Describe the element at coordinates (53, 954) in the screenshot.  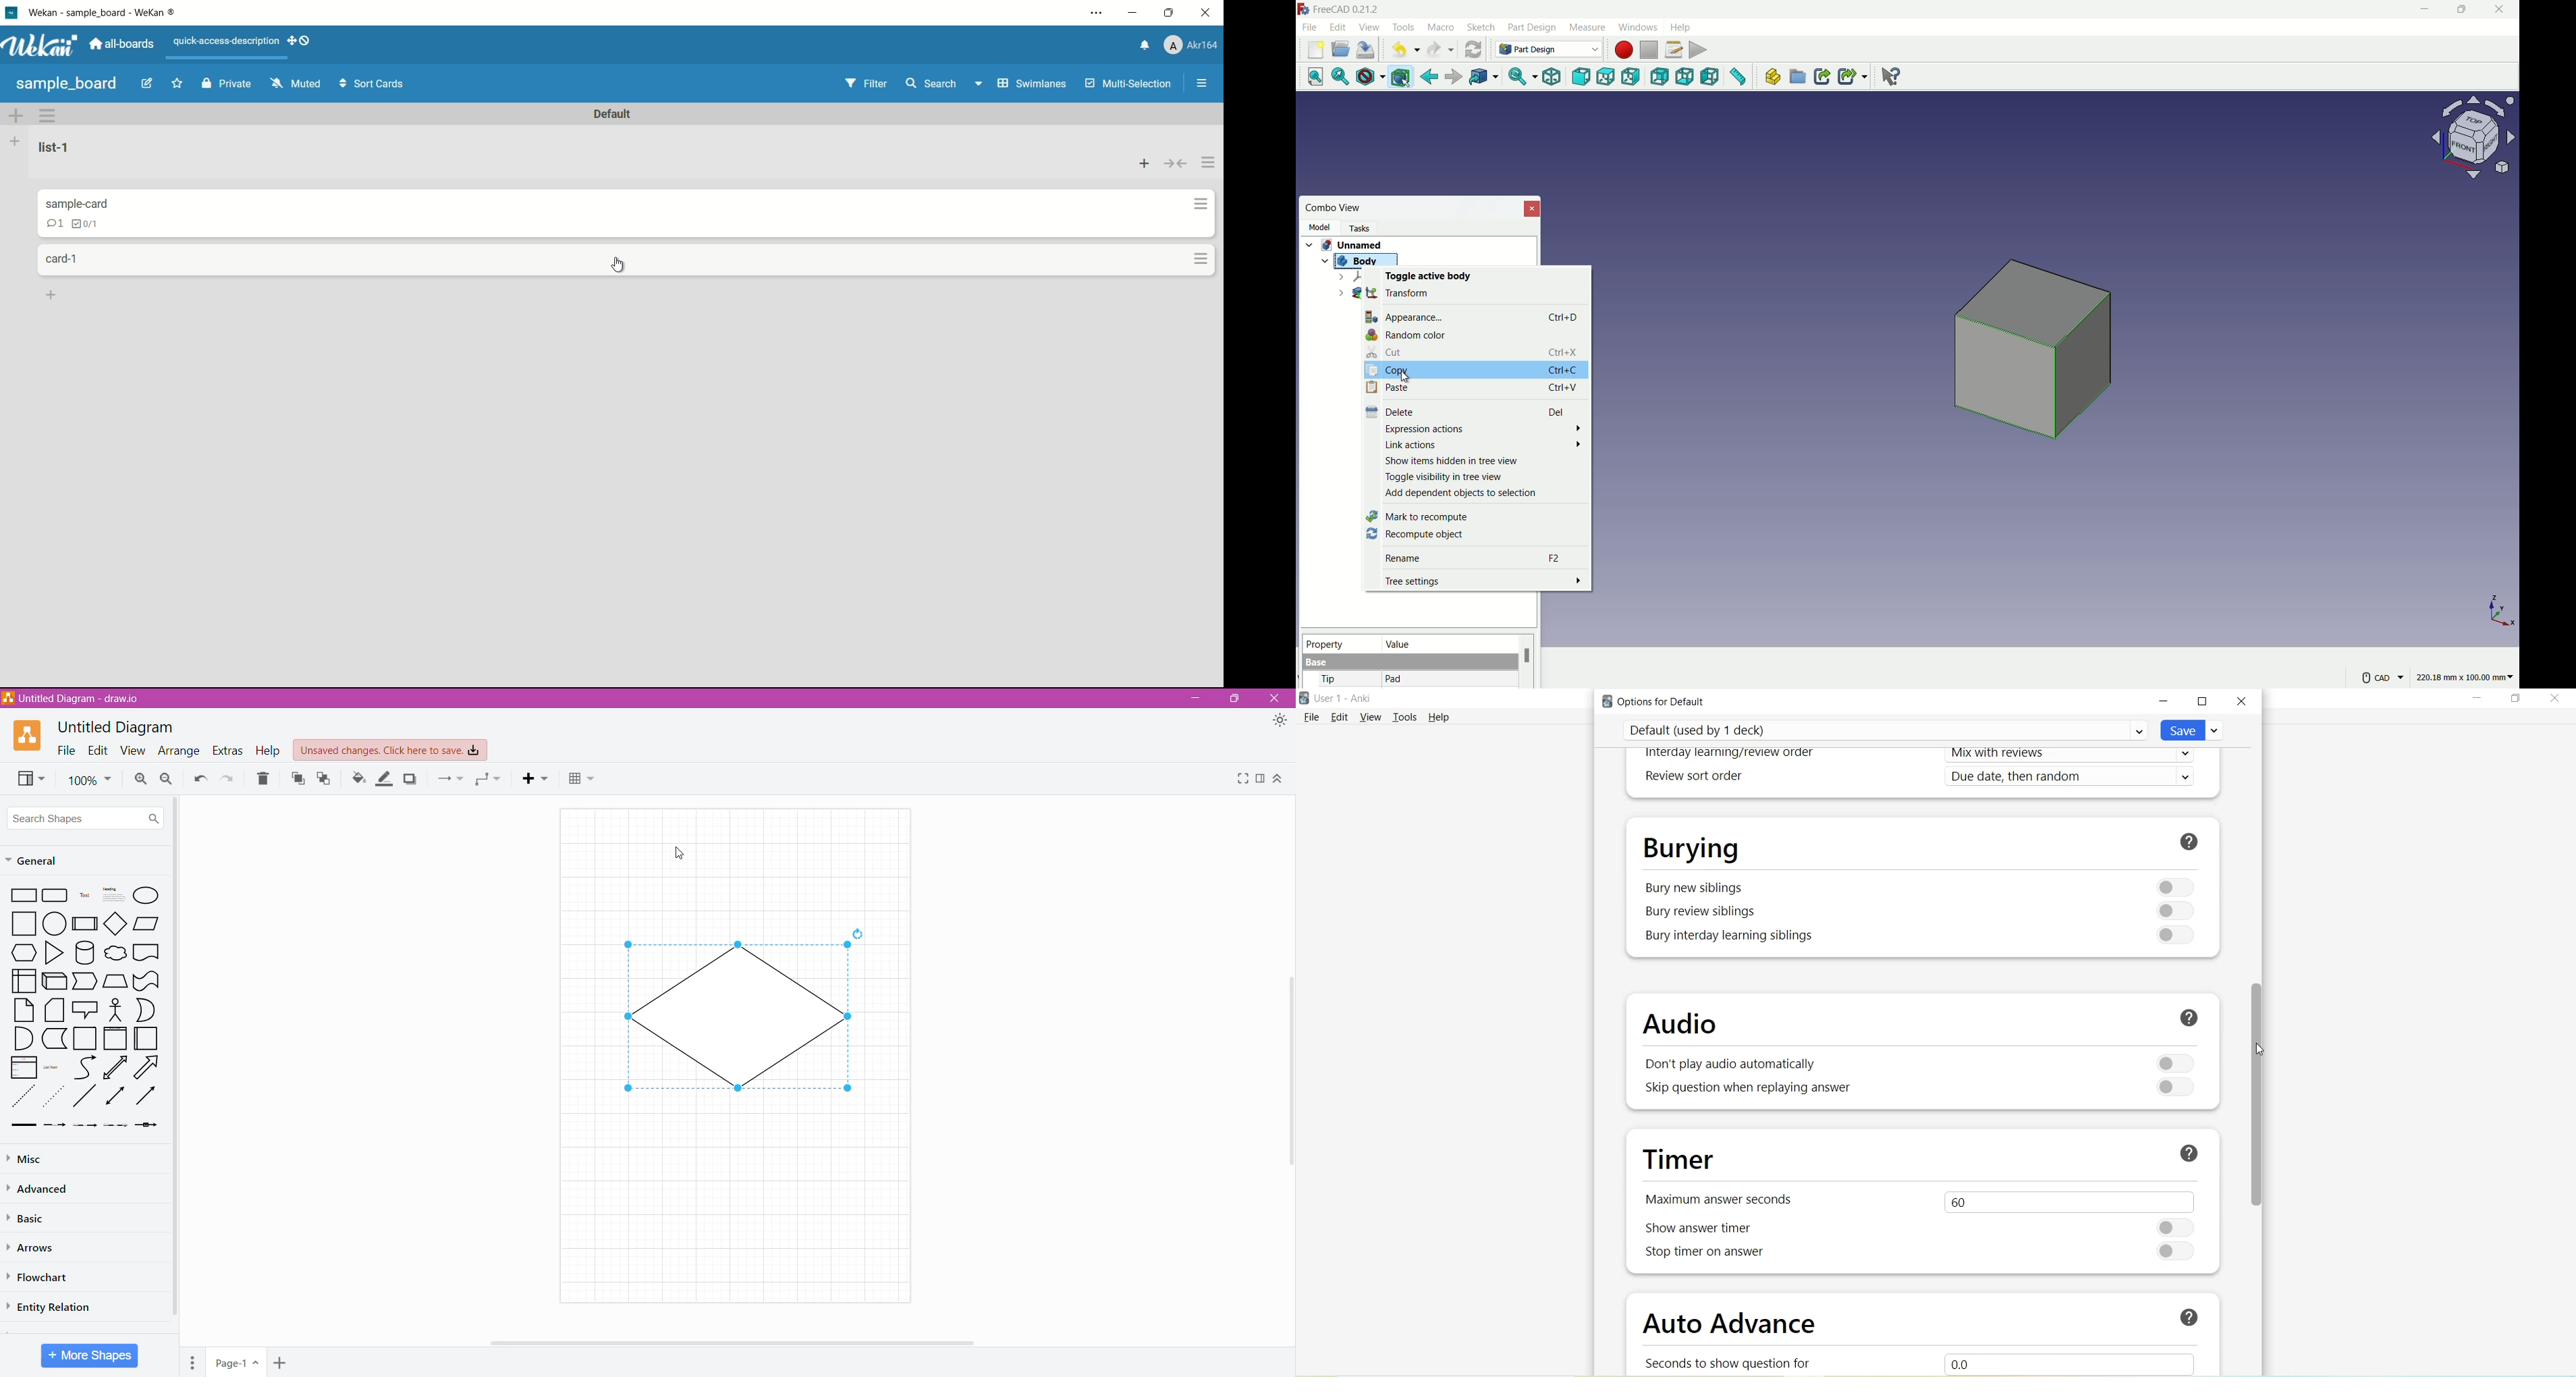
I see `Triangle` at that location.